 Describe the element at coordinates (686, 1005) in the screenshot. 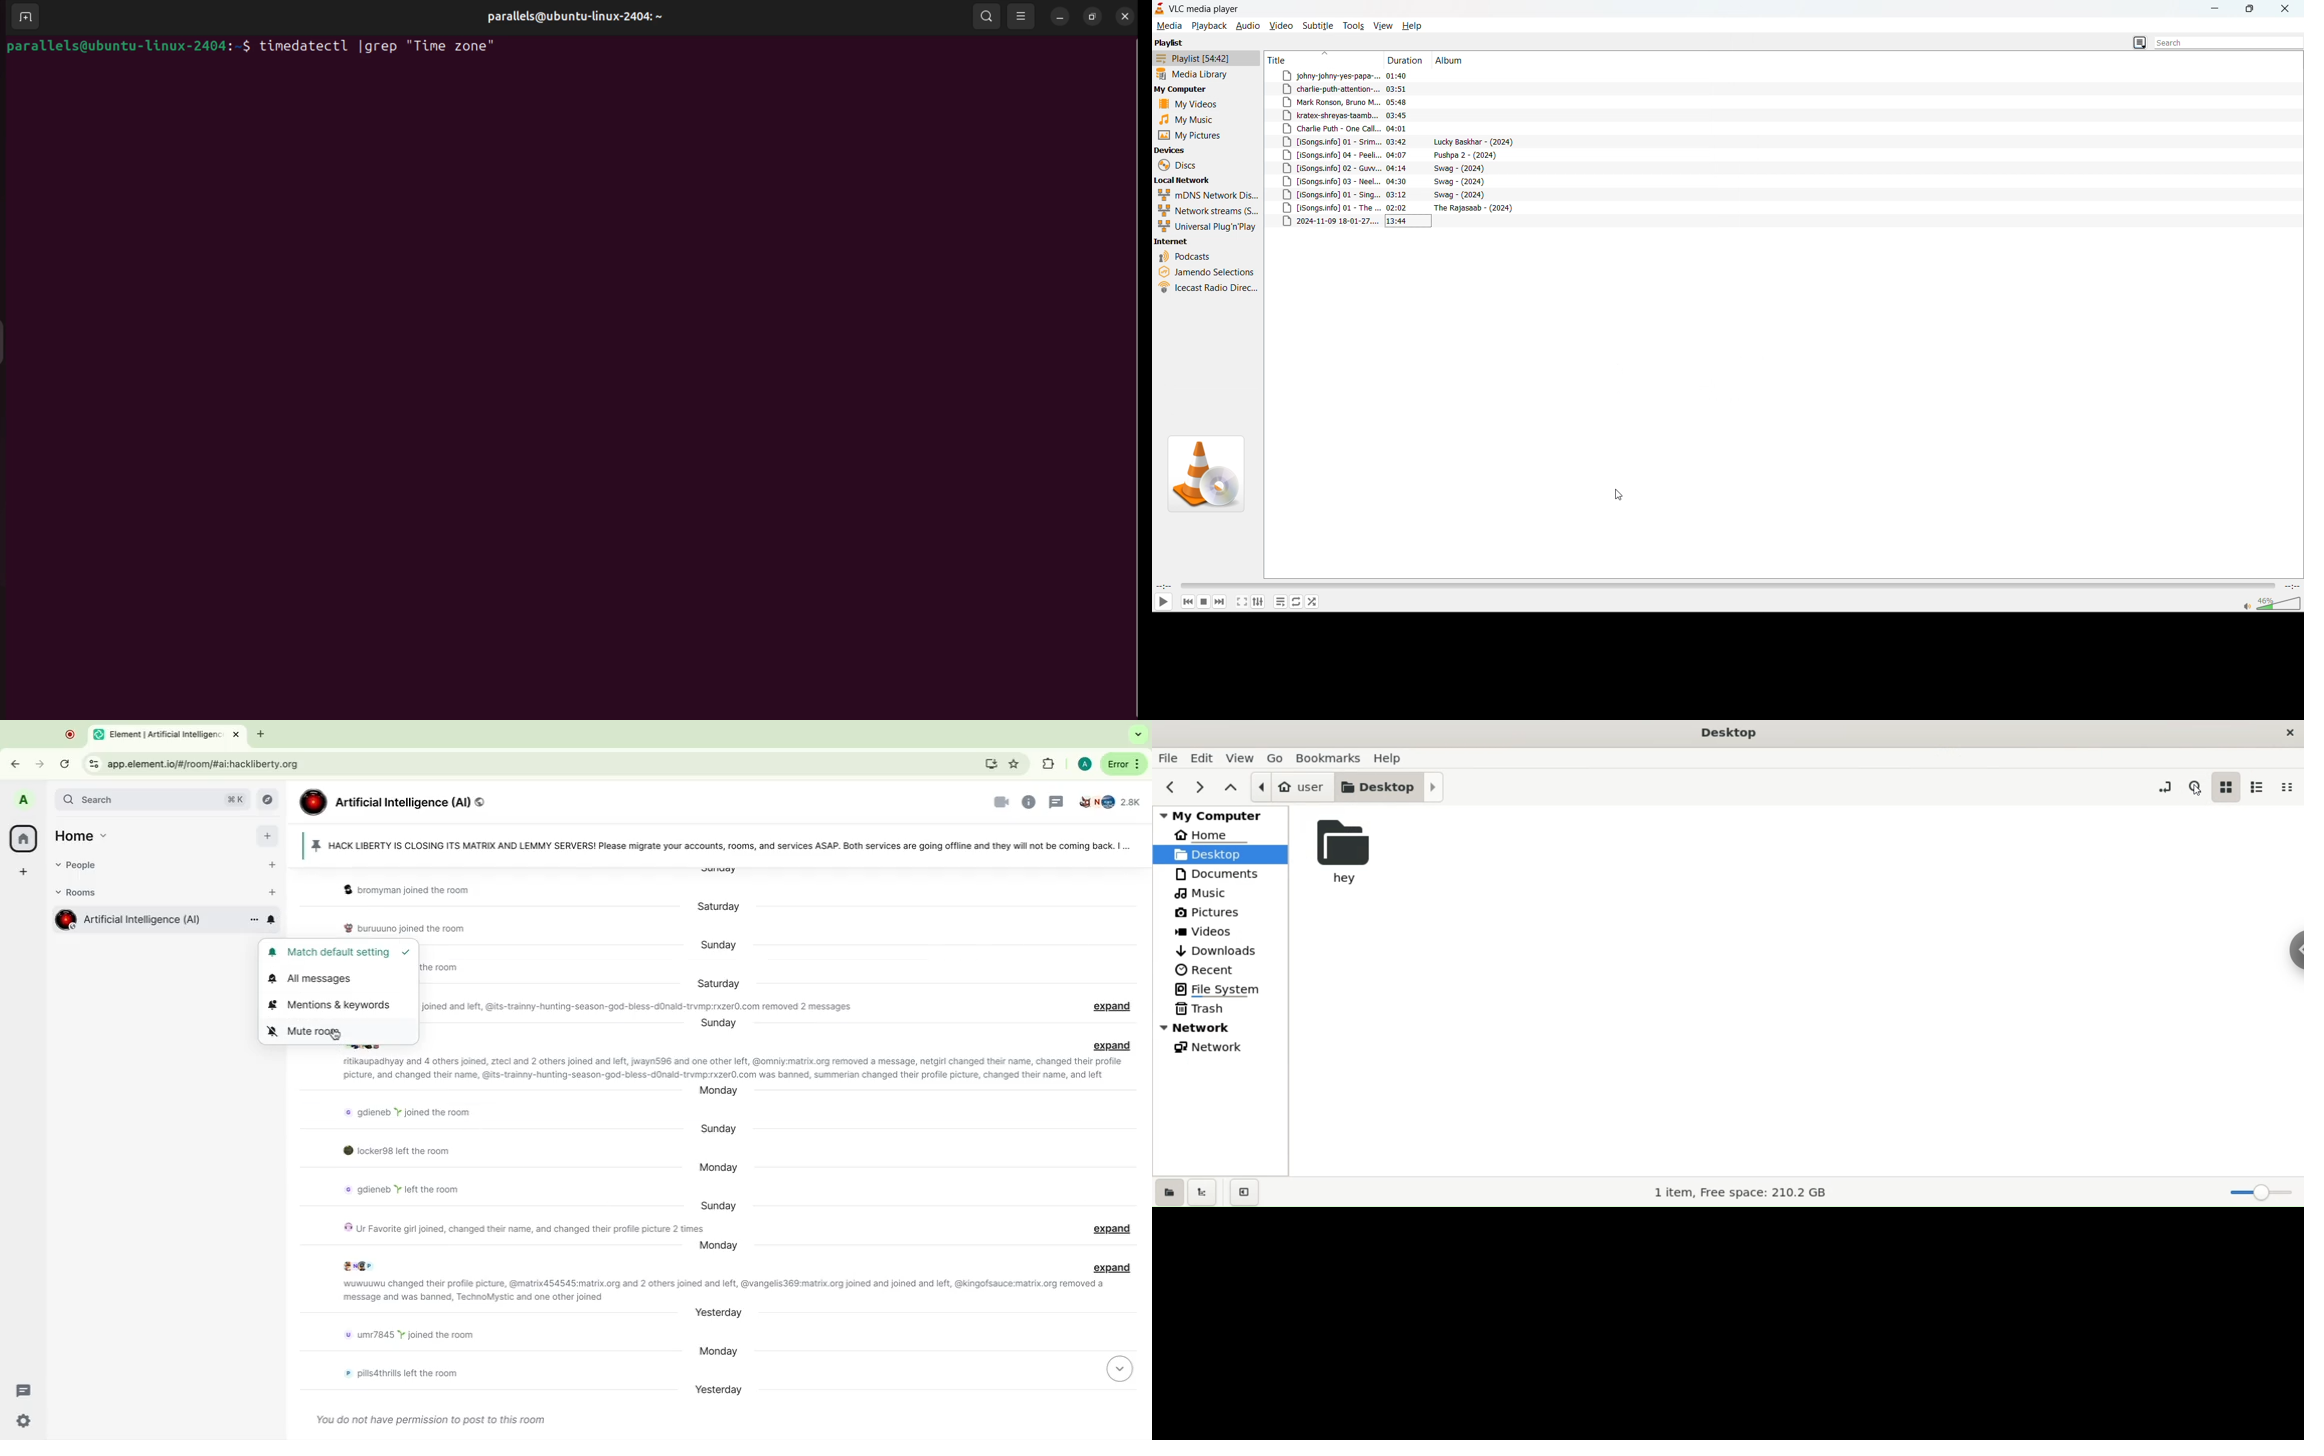

I see `Message` at that location.